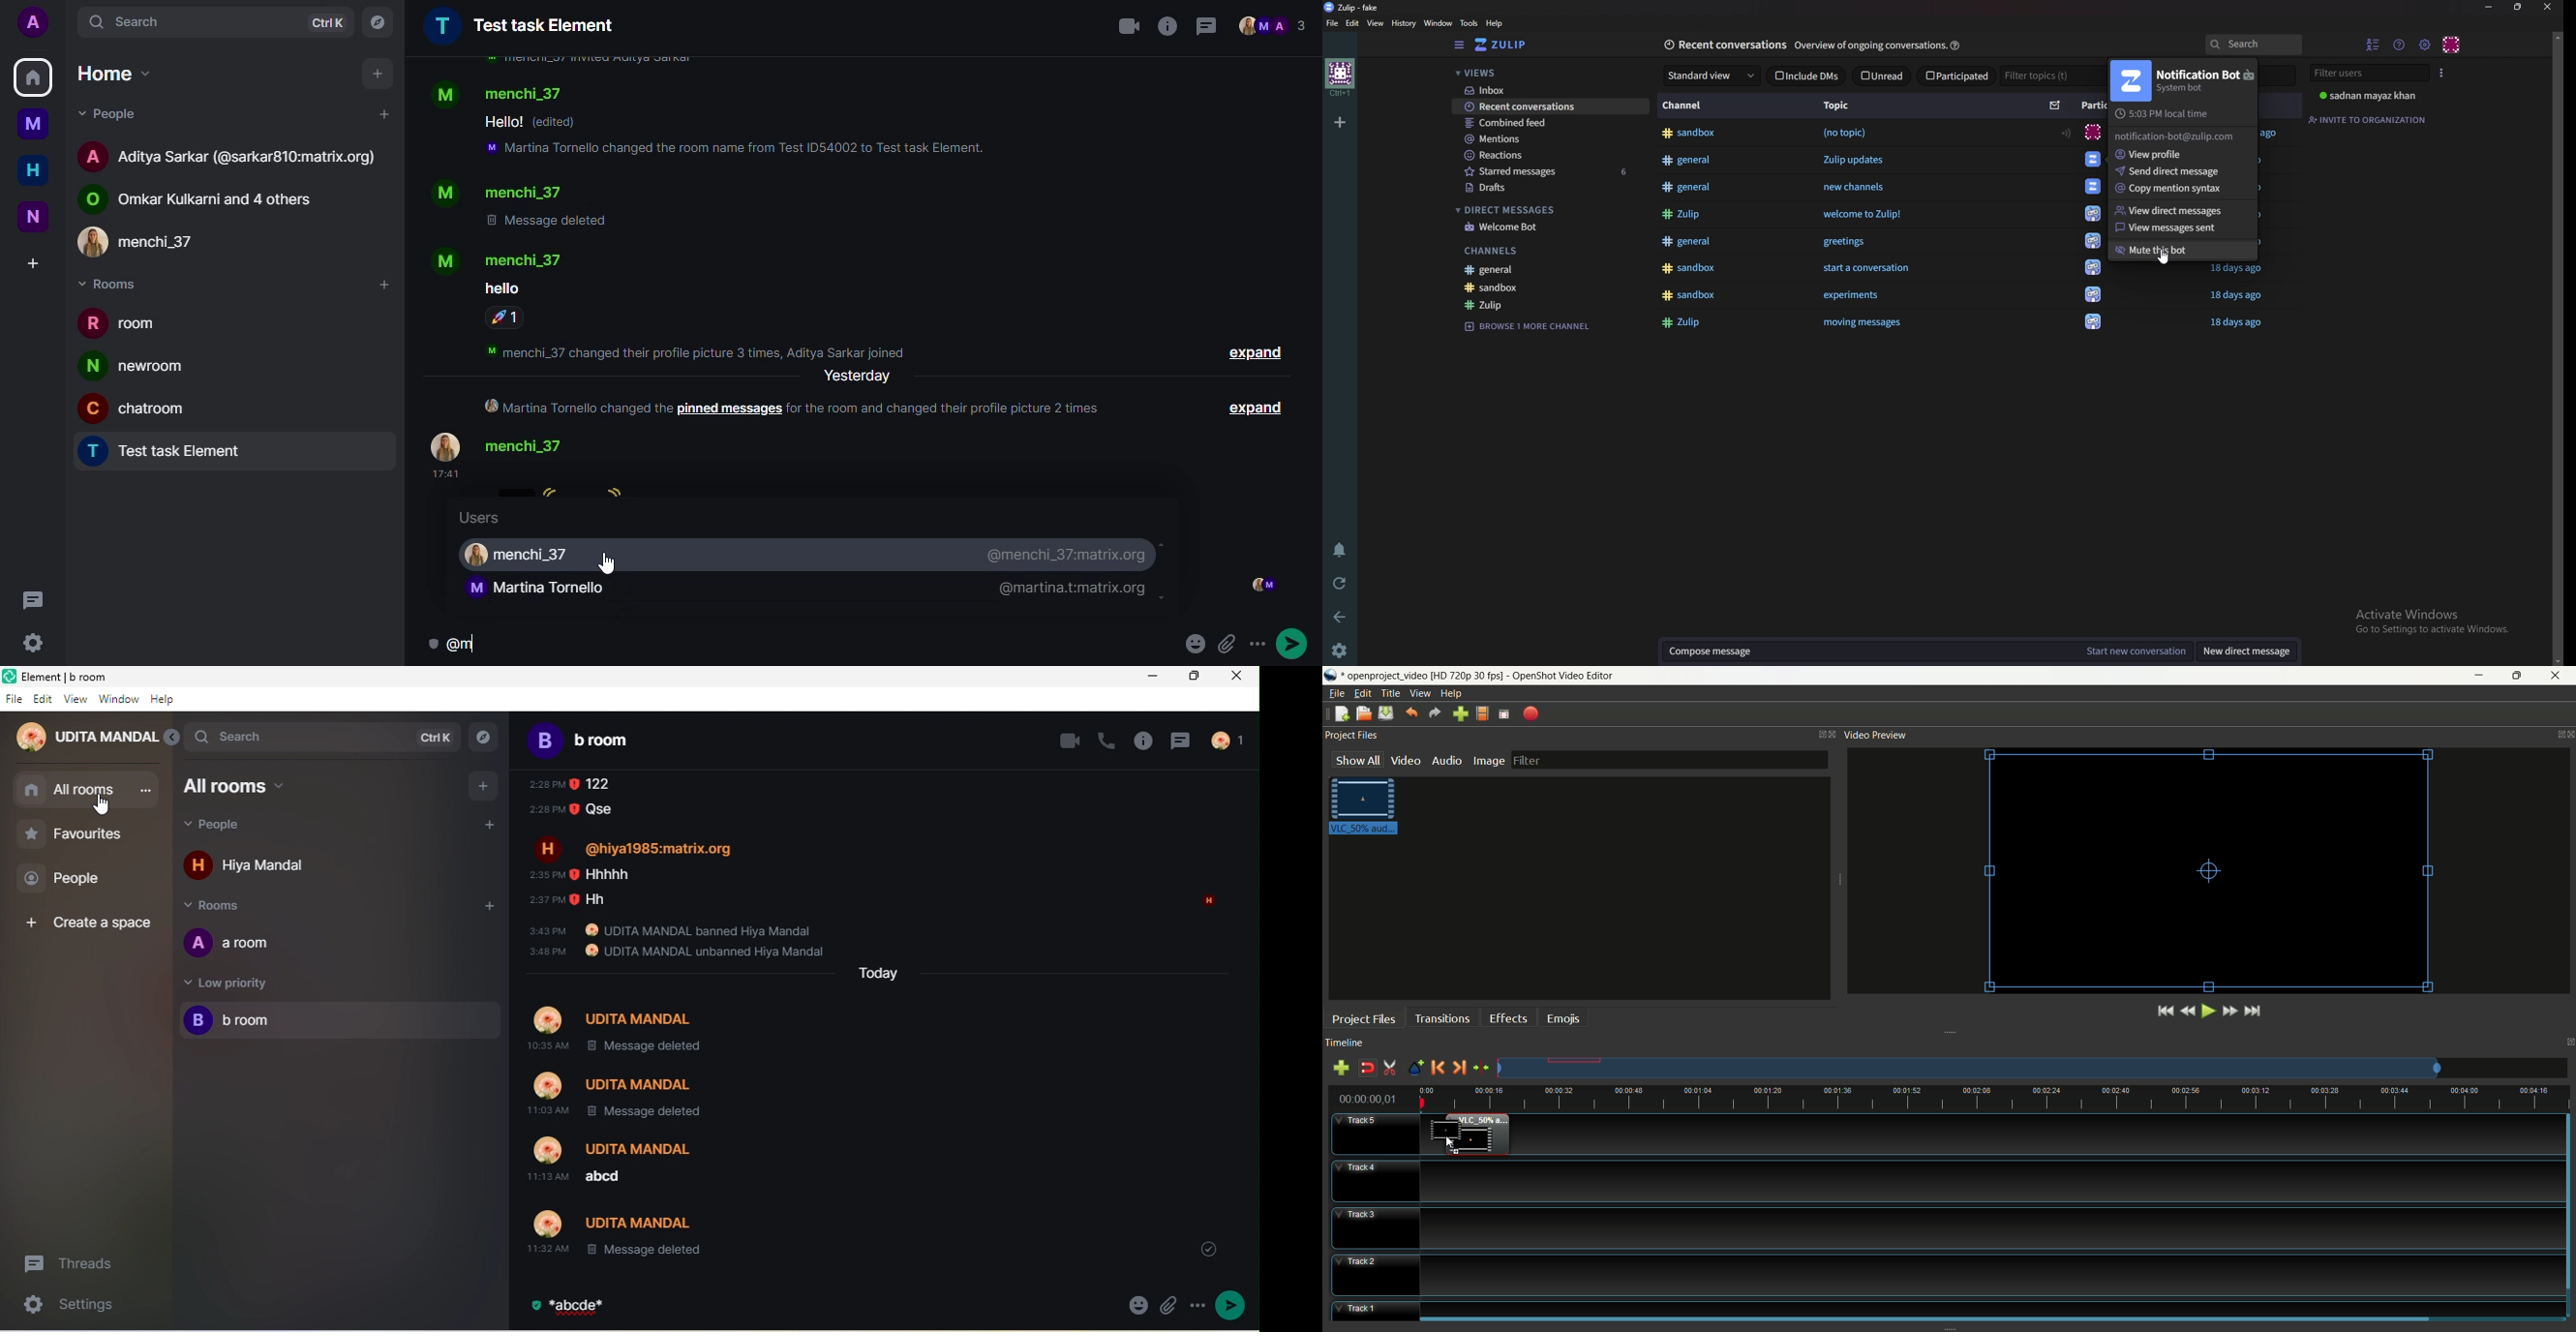 Image resolution: width=2576 pixels, height=1344 pixels. I want to click on Inbox, so click(1546, 91).